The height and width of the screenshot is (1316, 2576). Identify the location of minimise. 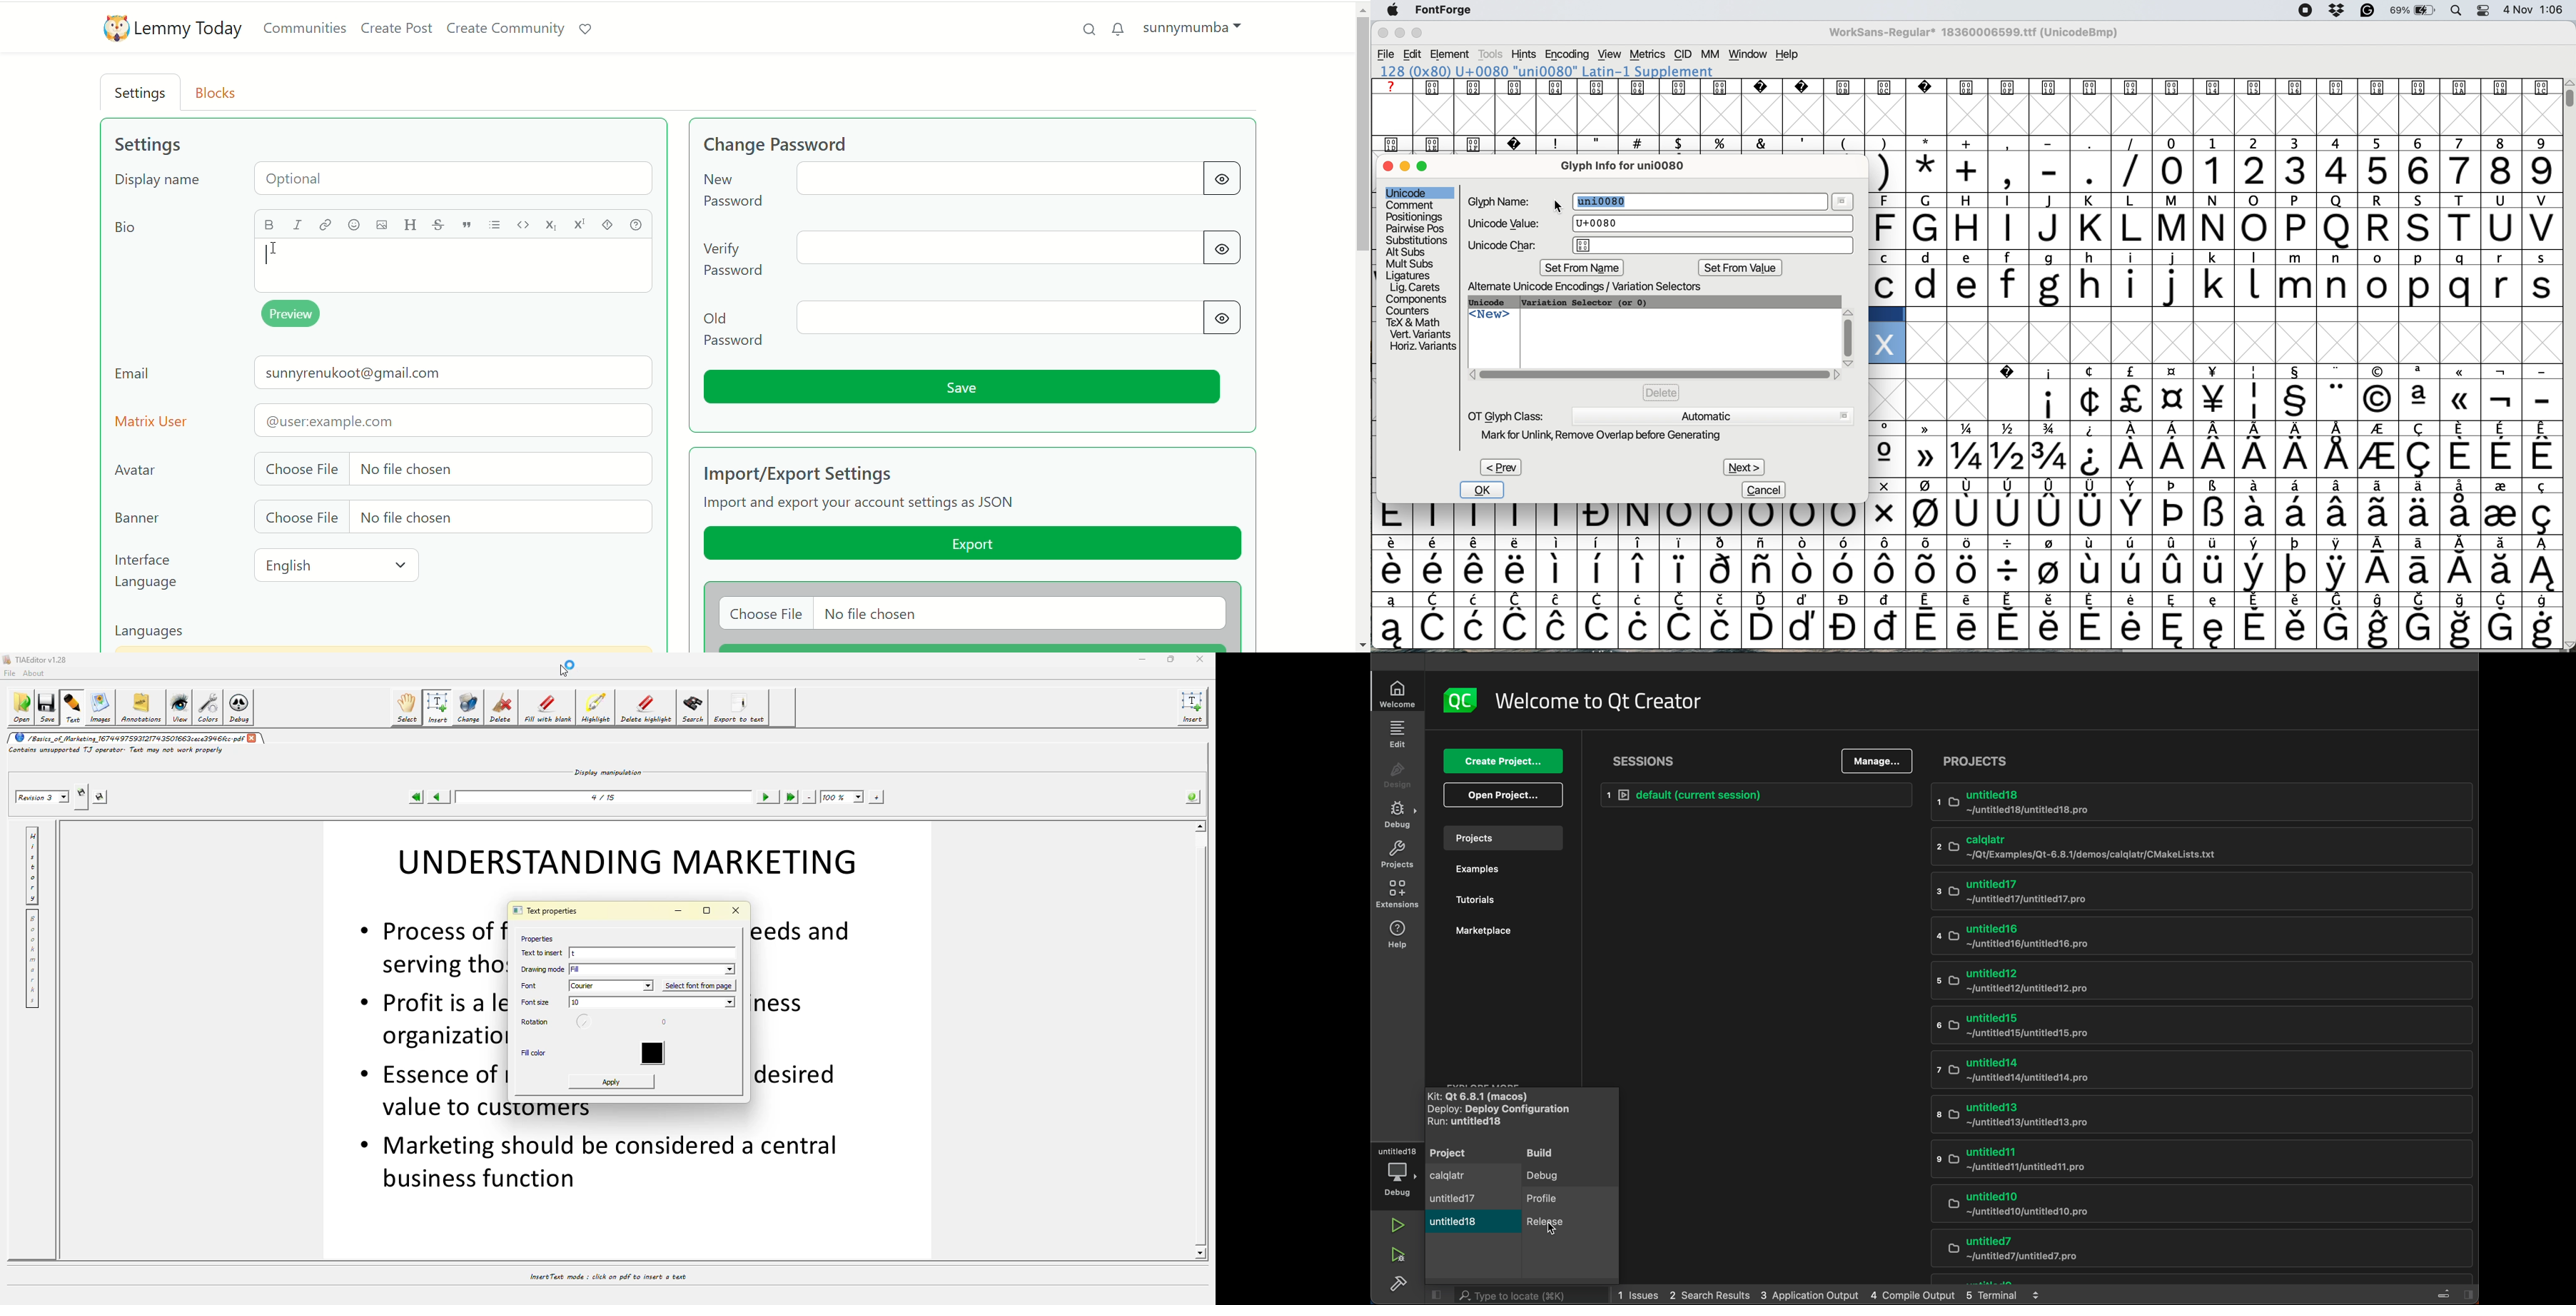
(1406, 166).